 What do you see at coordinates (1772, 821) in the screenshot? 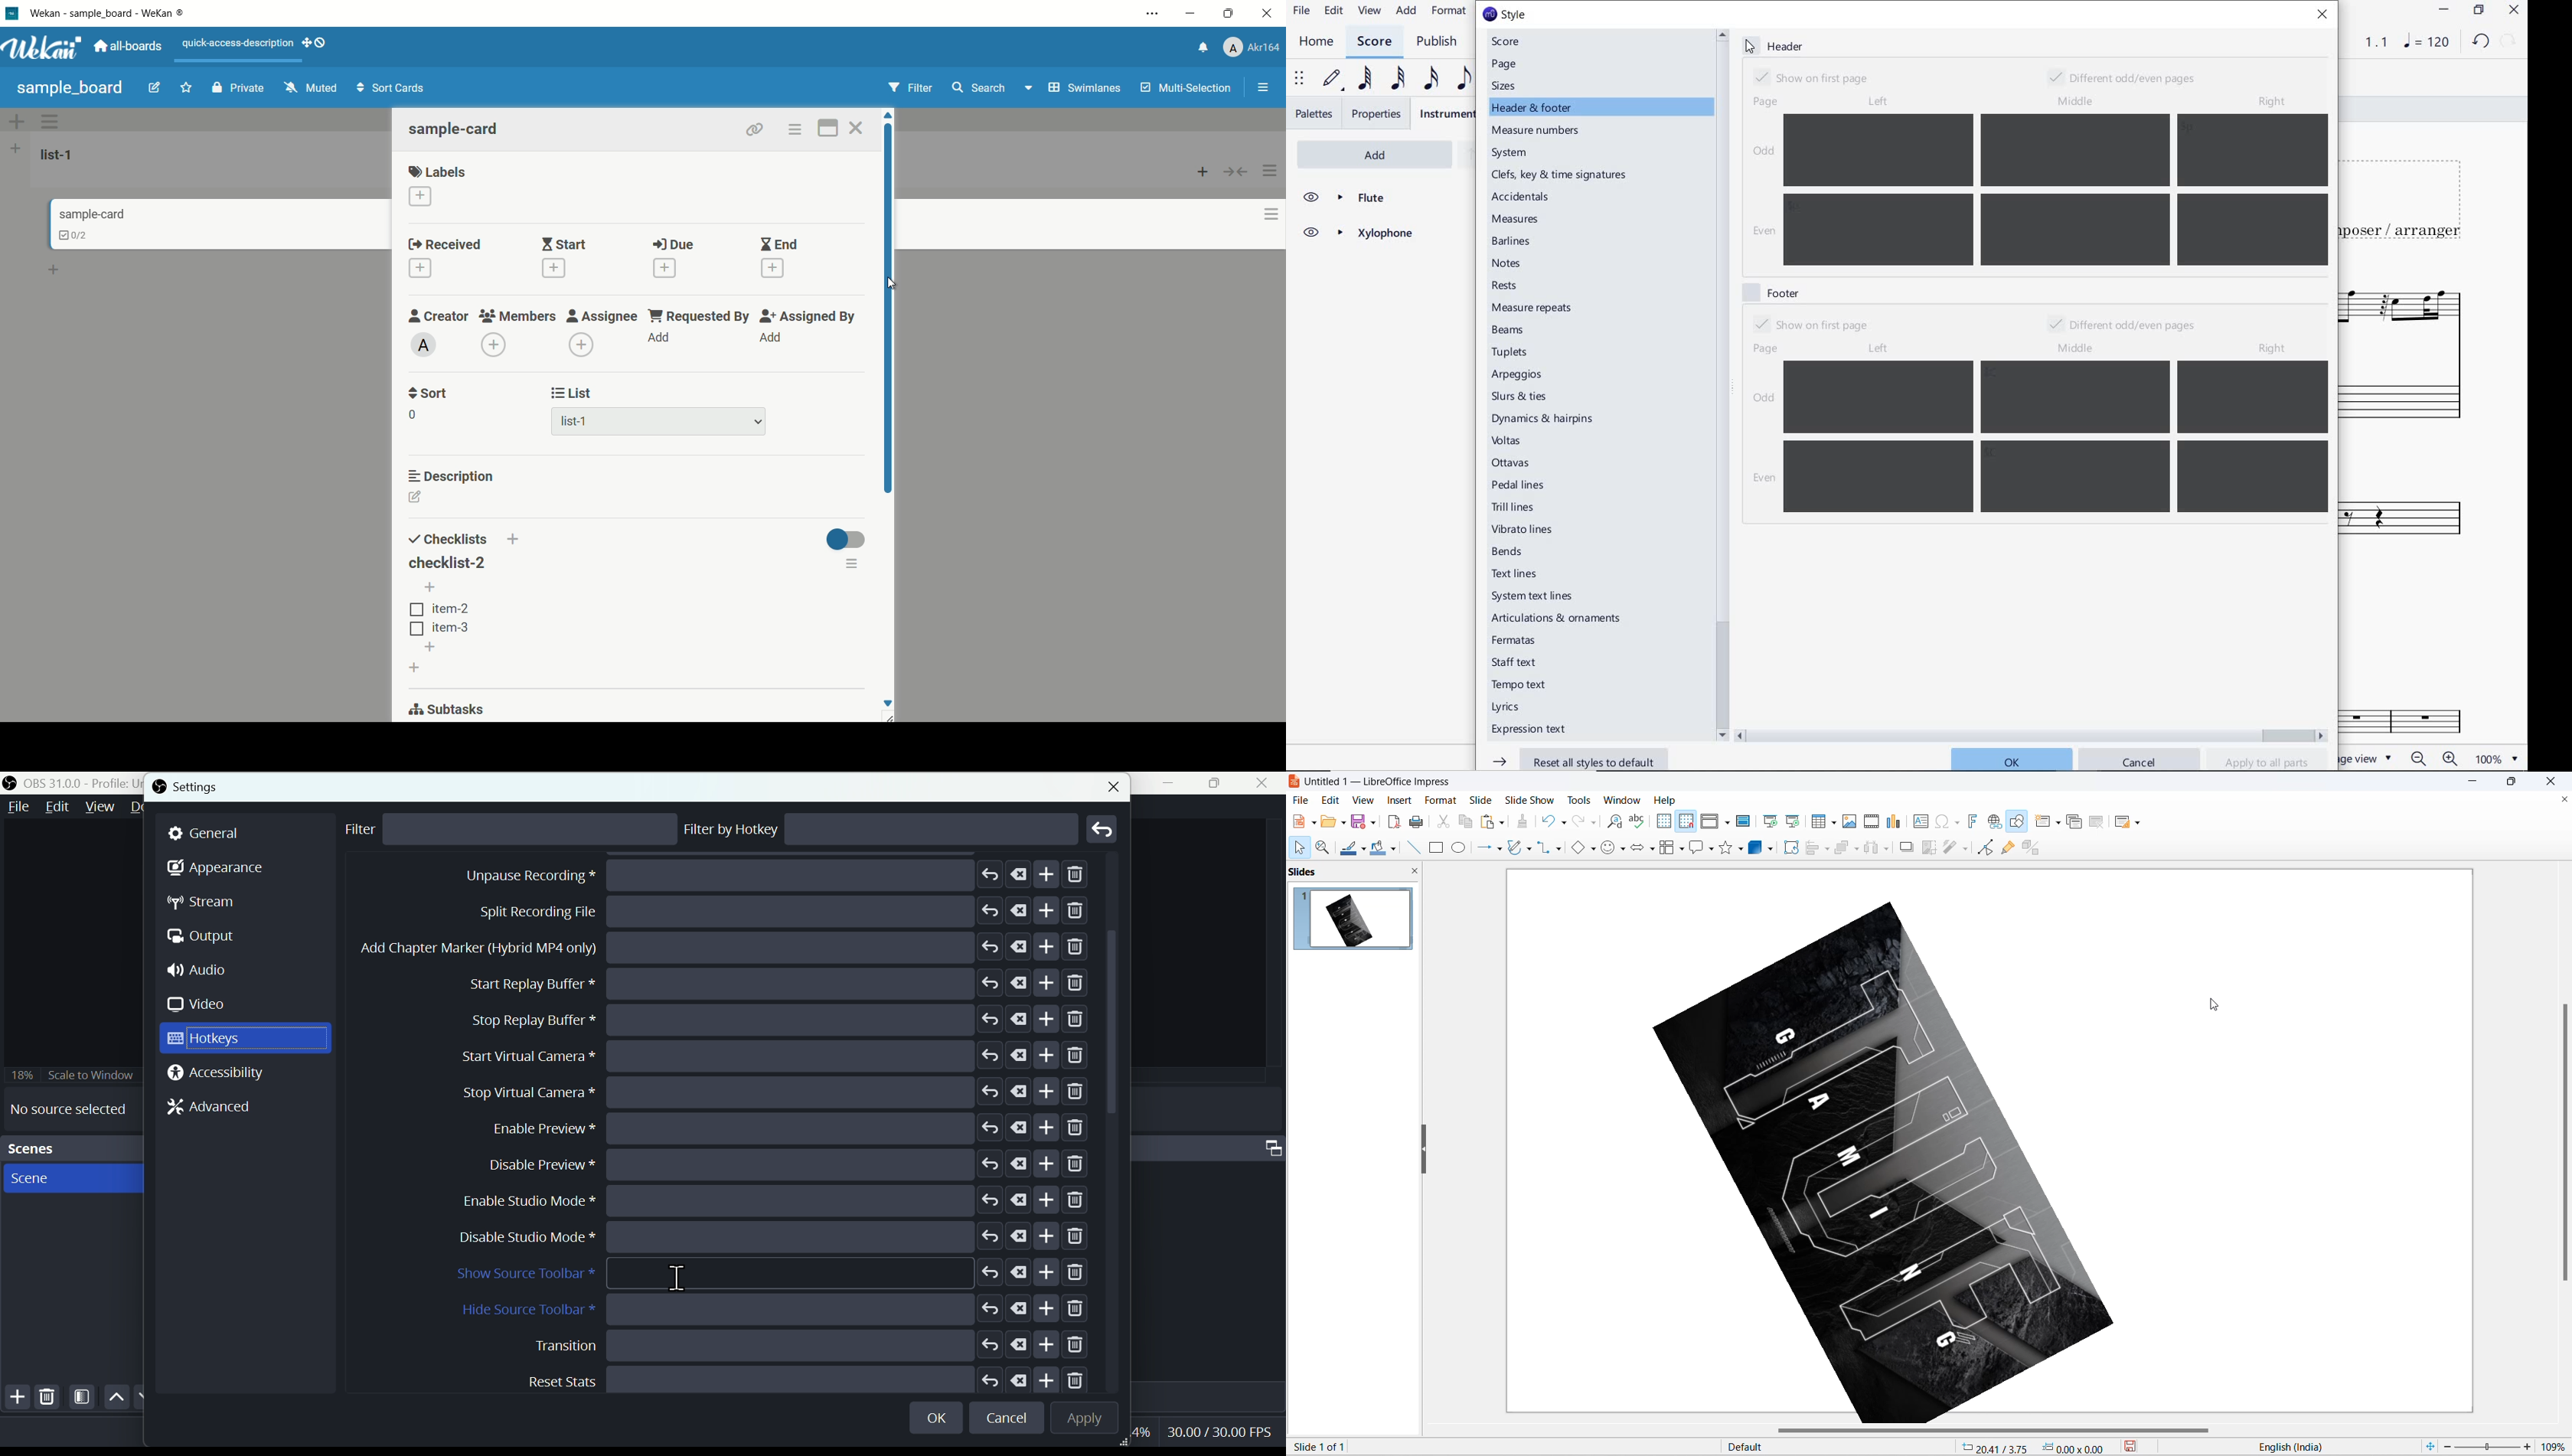
I see `start at first slide` at bounding box center [1772, 821].